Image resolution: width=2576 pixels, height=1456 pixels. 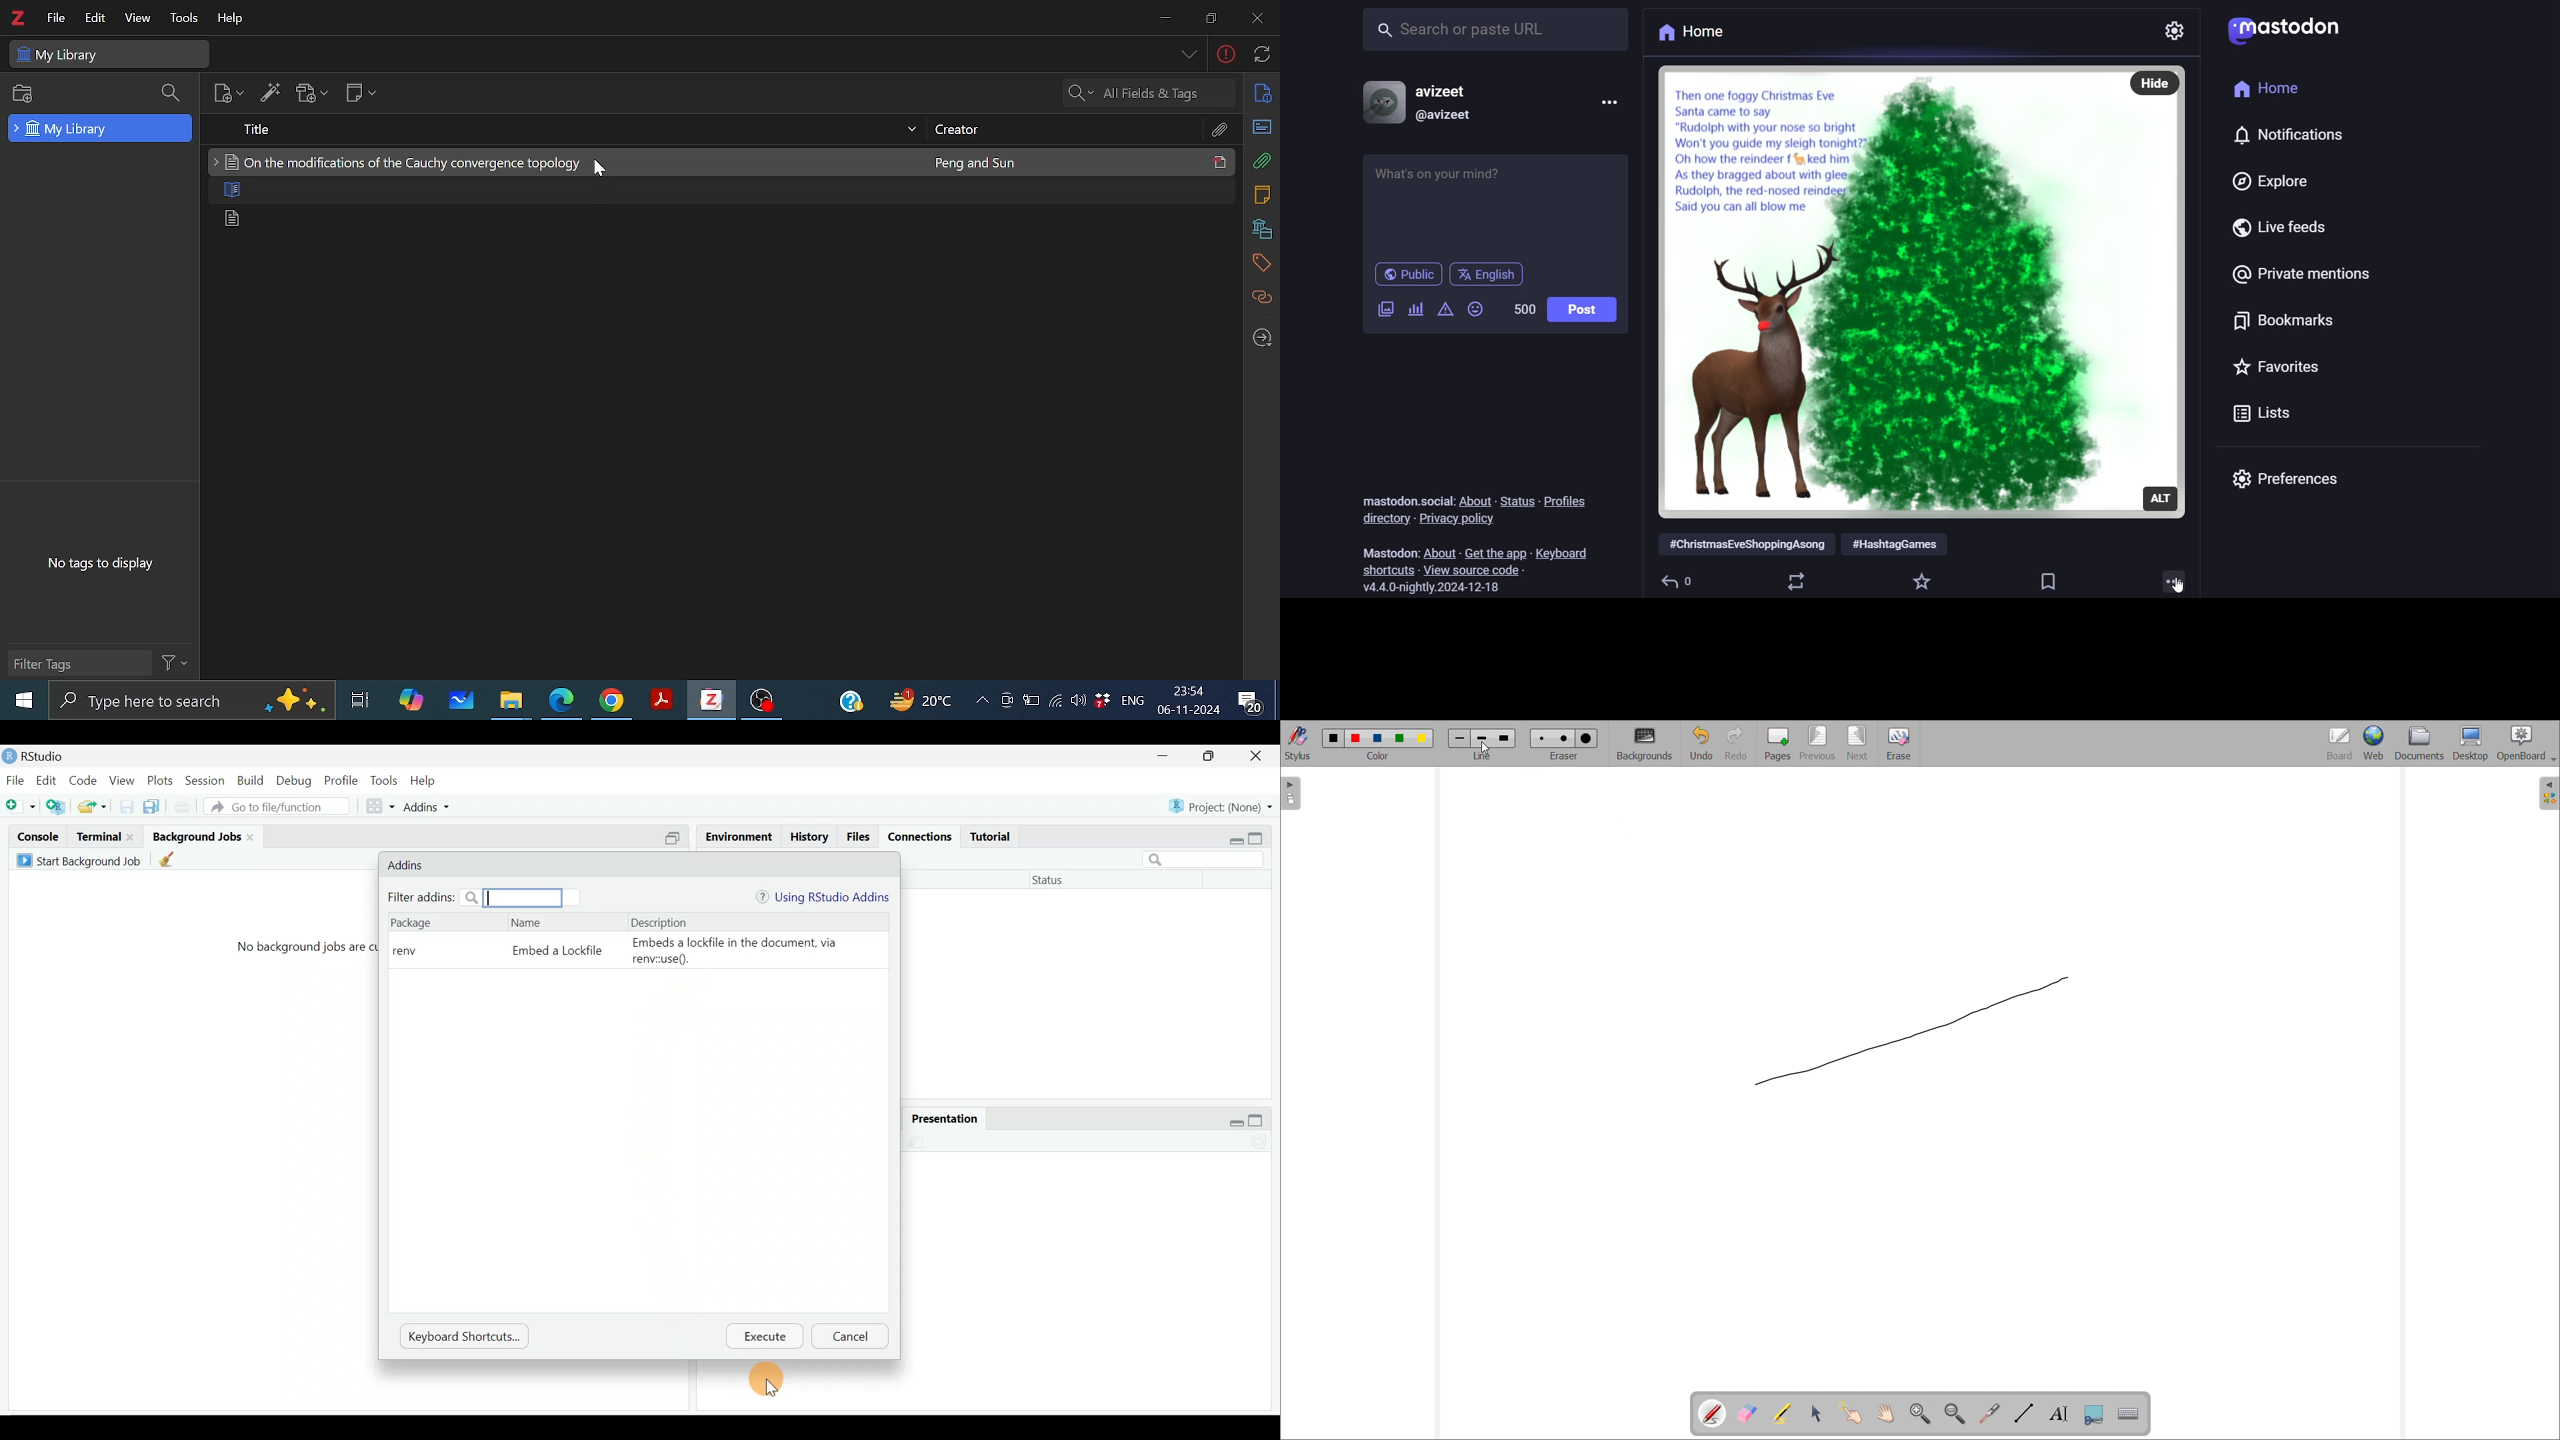 I want to click on Embeds a lockfile in the document, via renv:use()., so click(x=749, y=951).